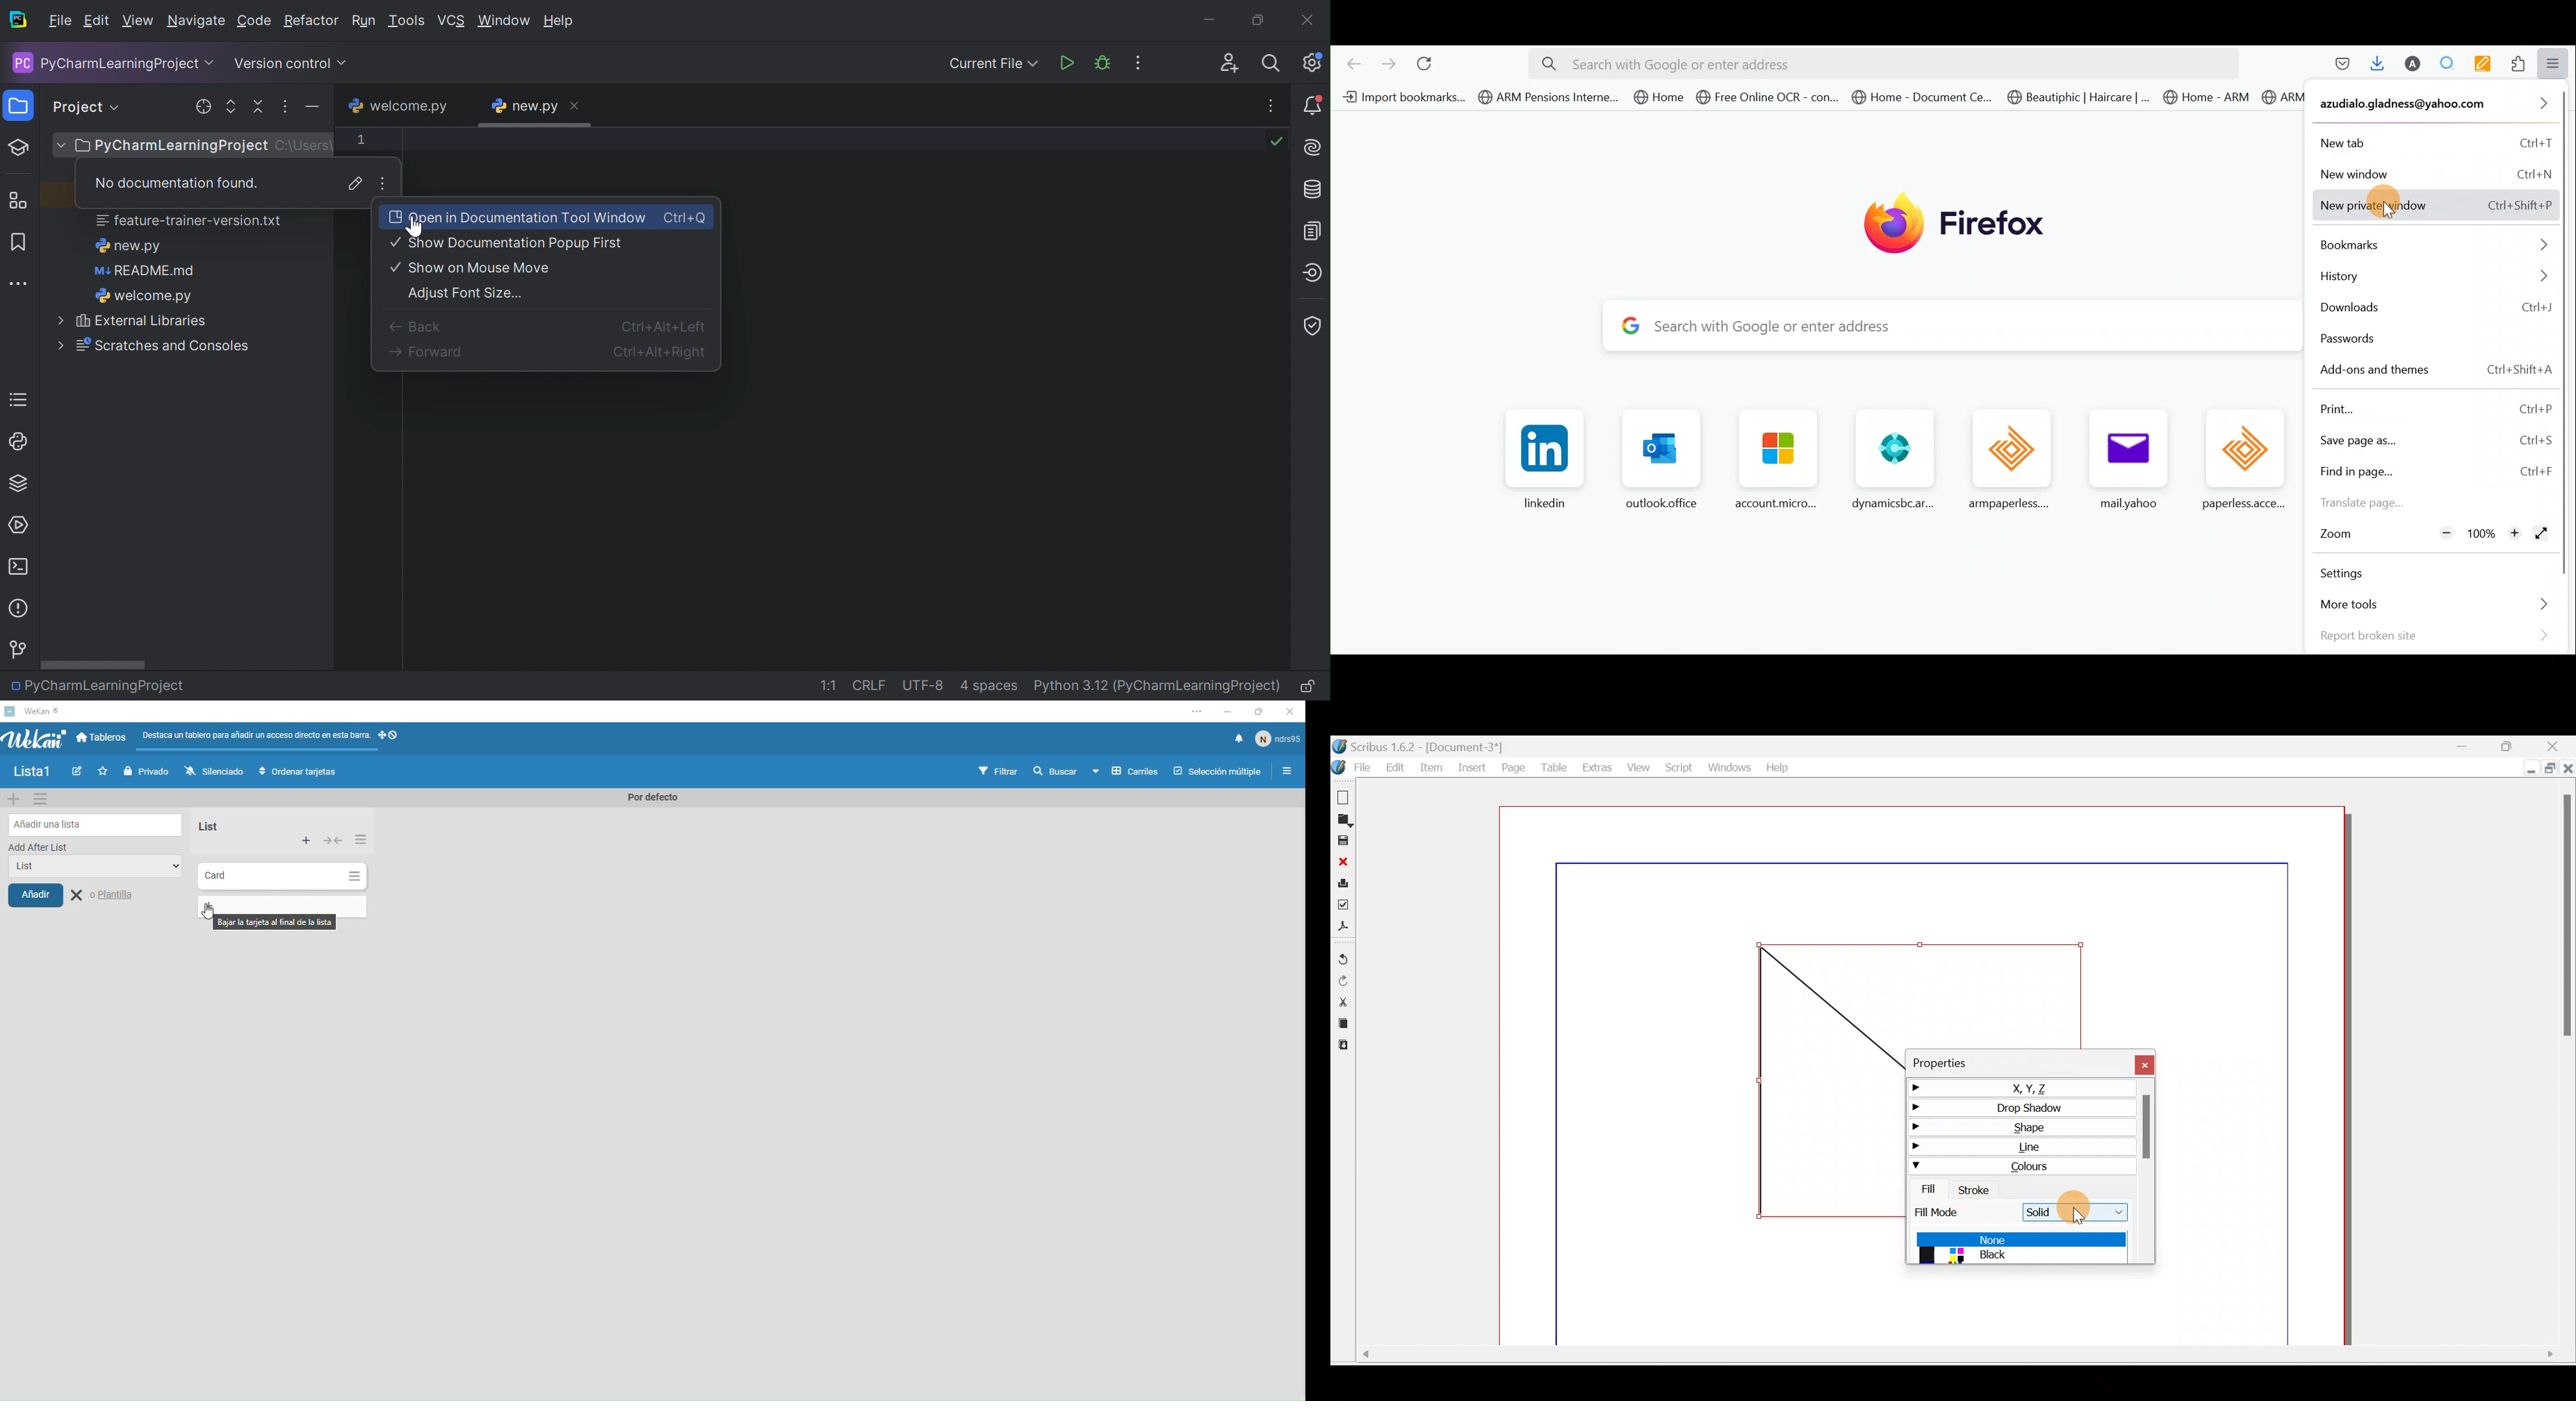 The height and width of the screenshot is (1428, 2576). Describe the element at coordinates (2487, 64) in the screenshot. I see `Multi keyword highlighter` at that location.